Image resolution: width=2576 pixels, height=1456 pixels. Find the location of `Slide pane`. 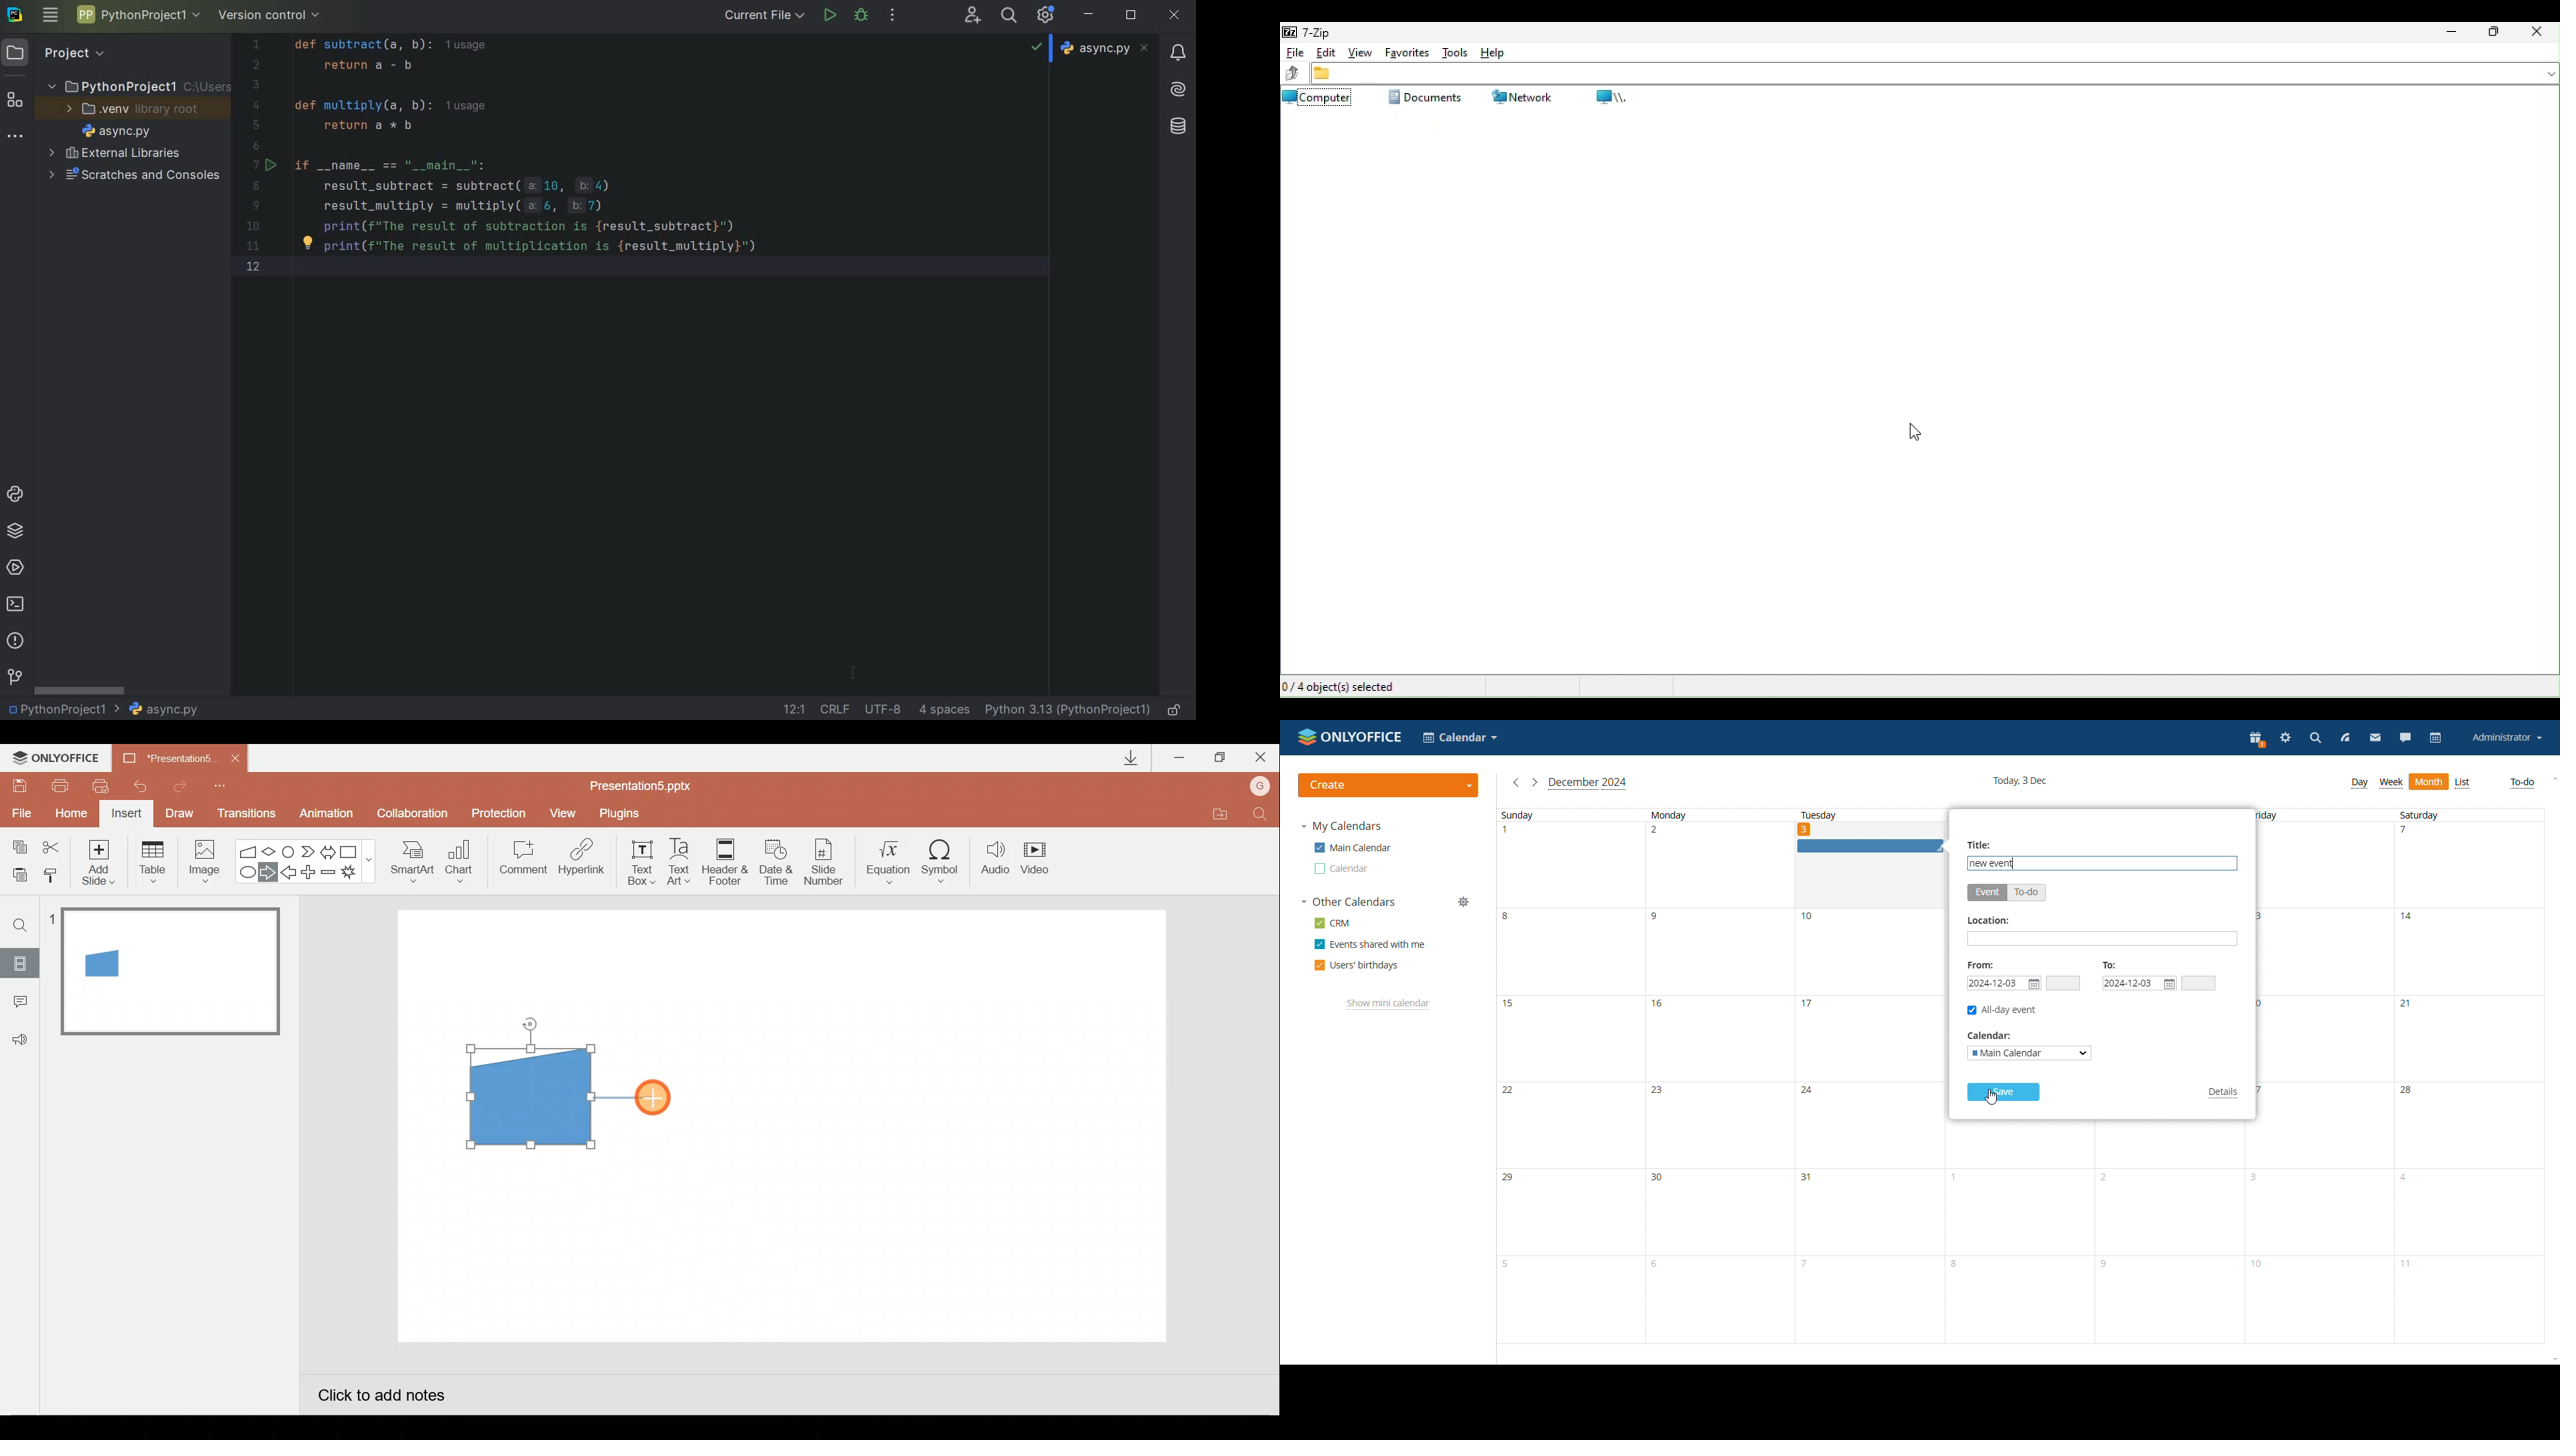

Slide pane is located at coordinates (173, 1106).